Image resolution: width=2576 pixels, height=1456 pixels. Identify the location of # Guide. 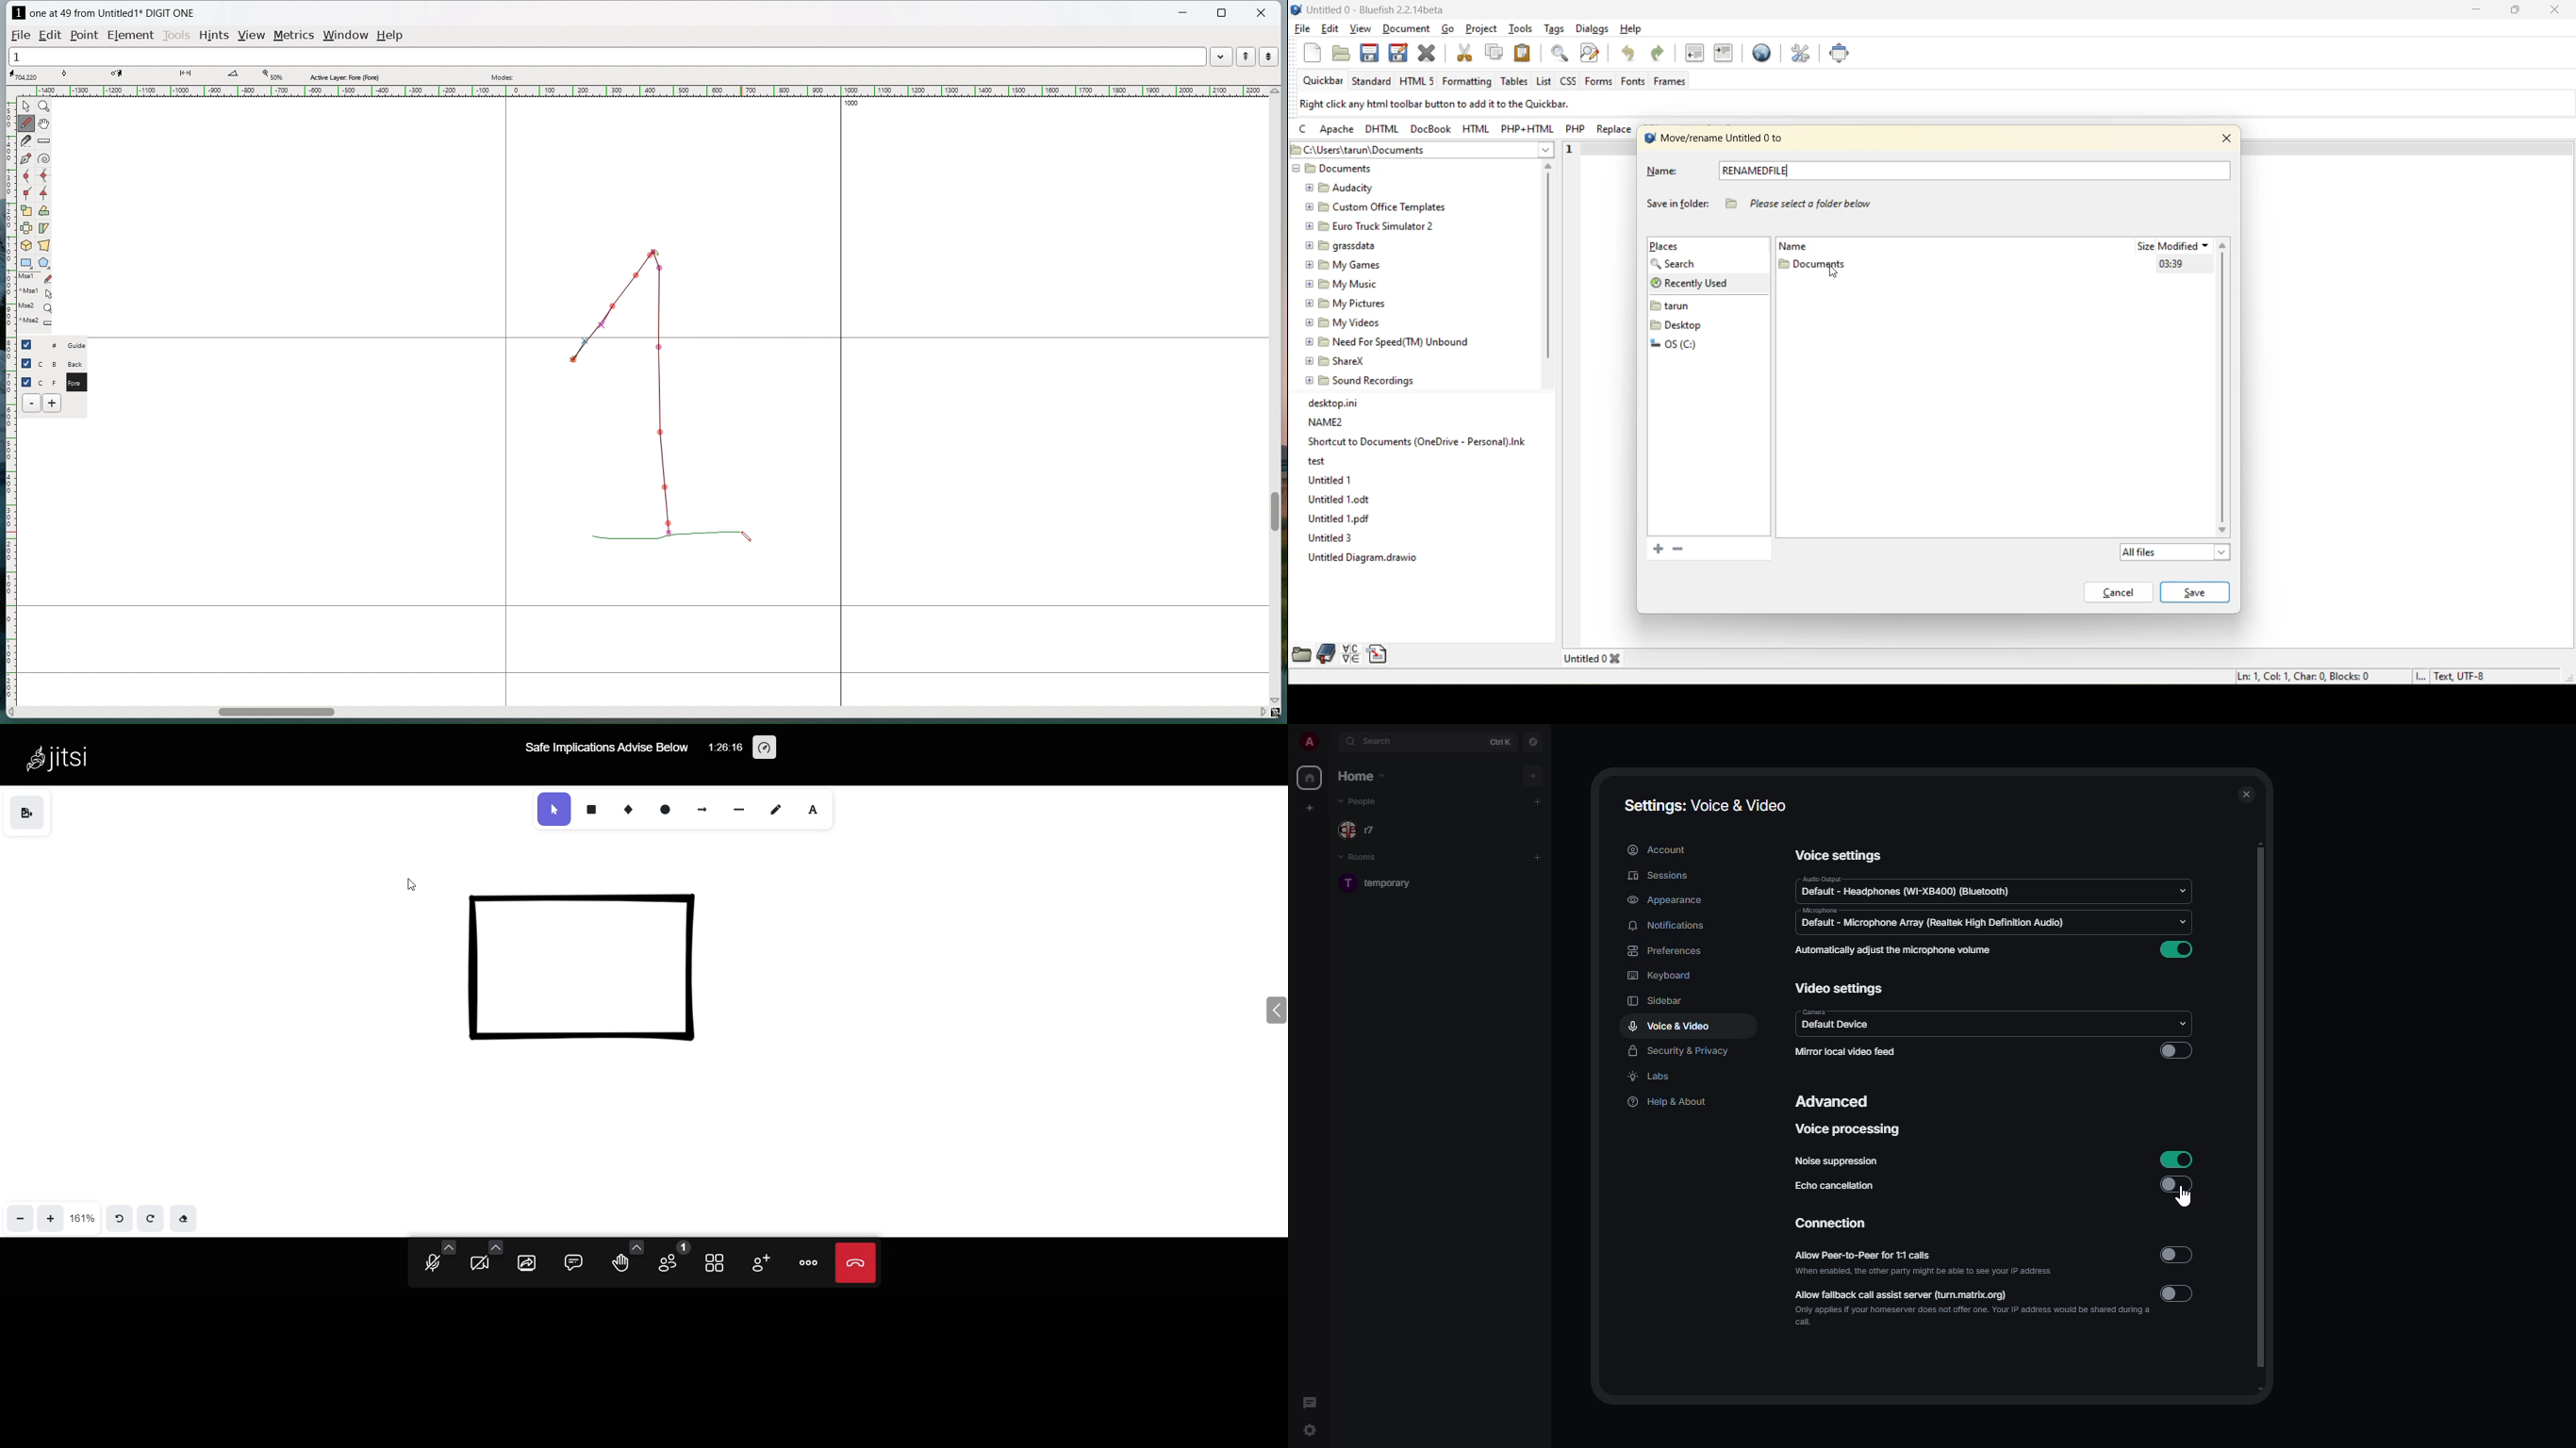
(64, 345).